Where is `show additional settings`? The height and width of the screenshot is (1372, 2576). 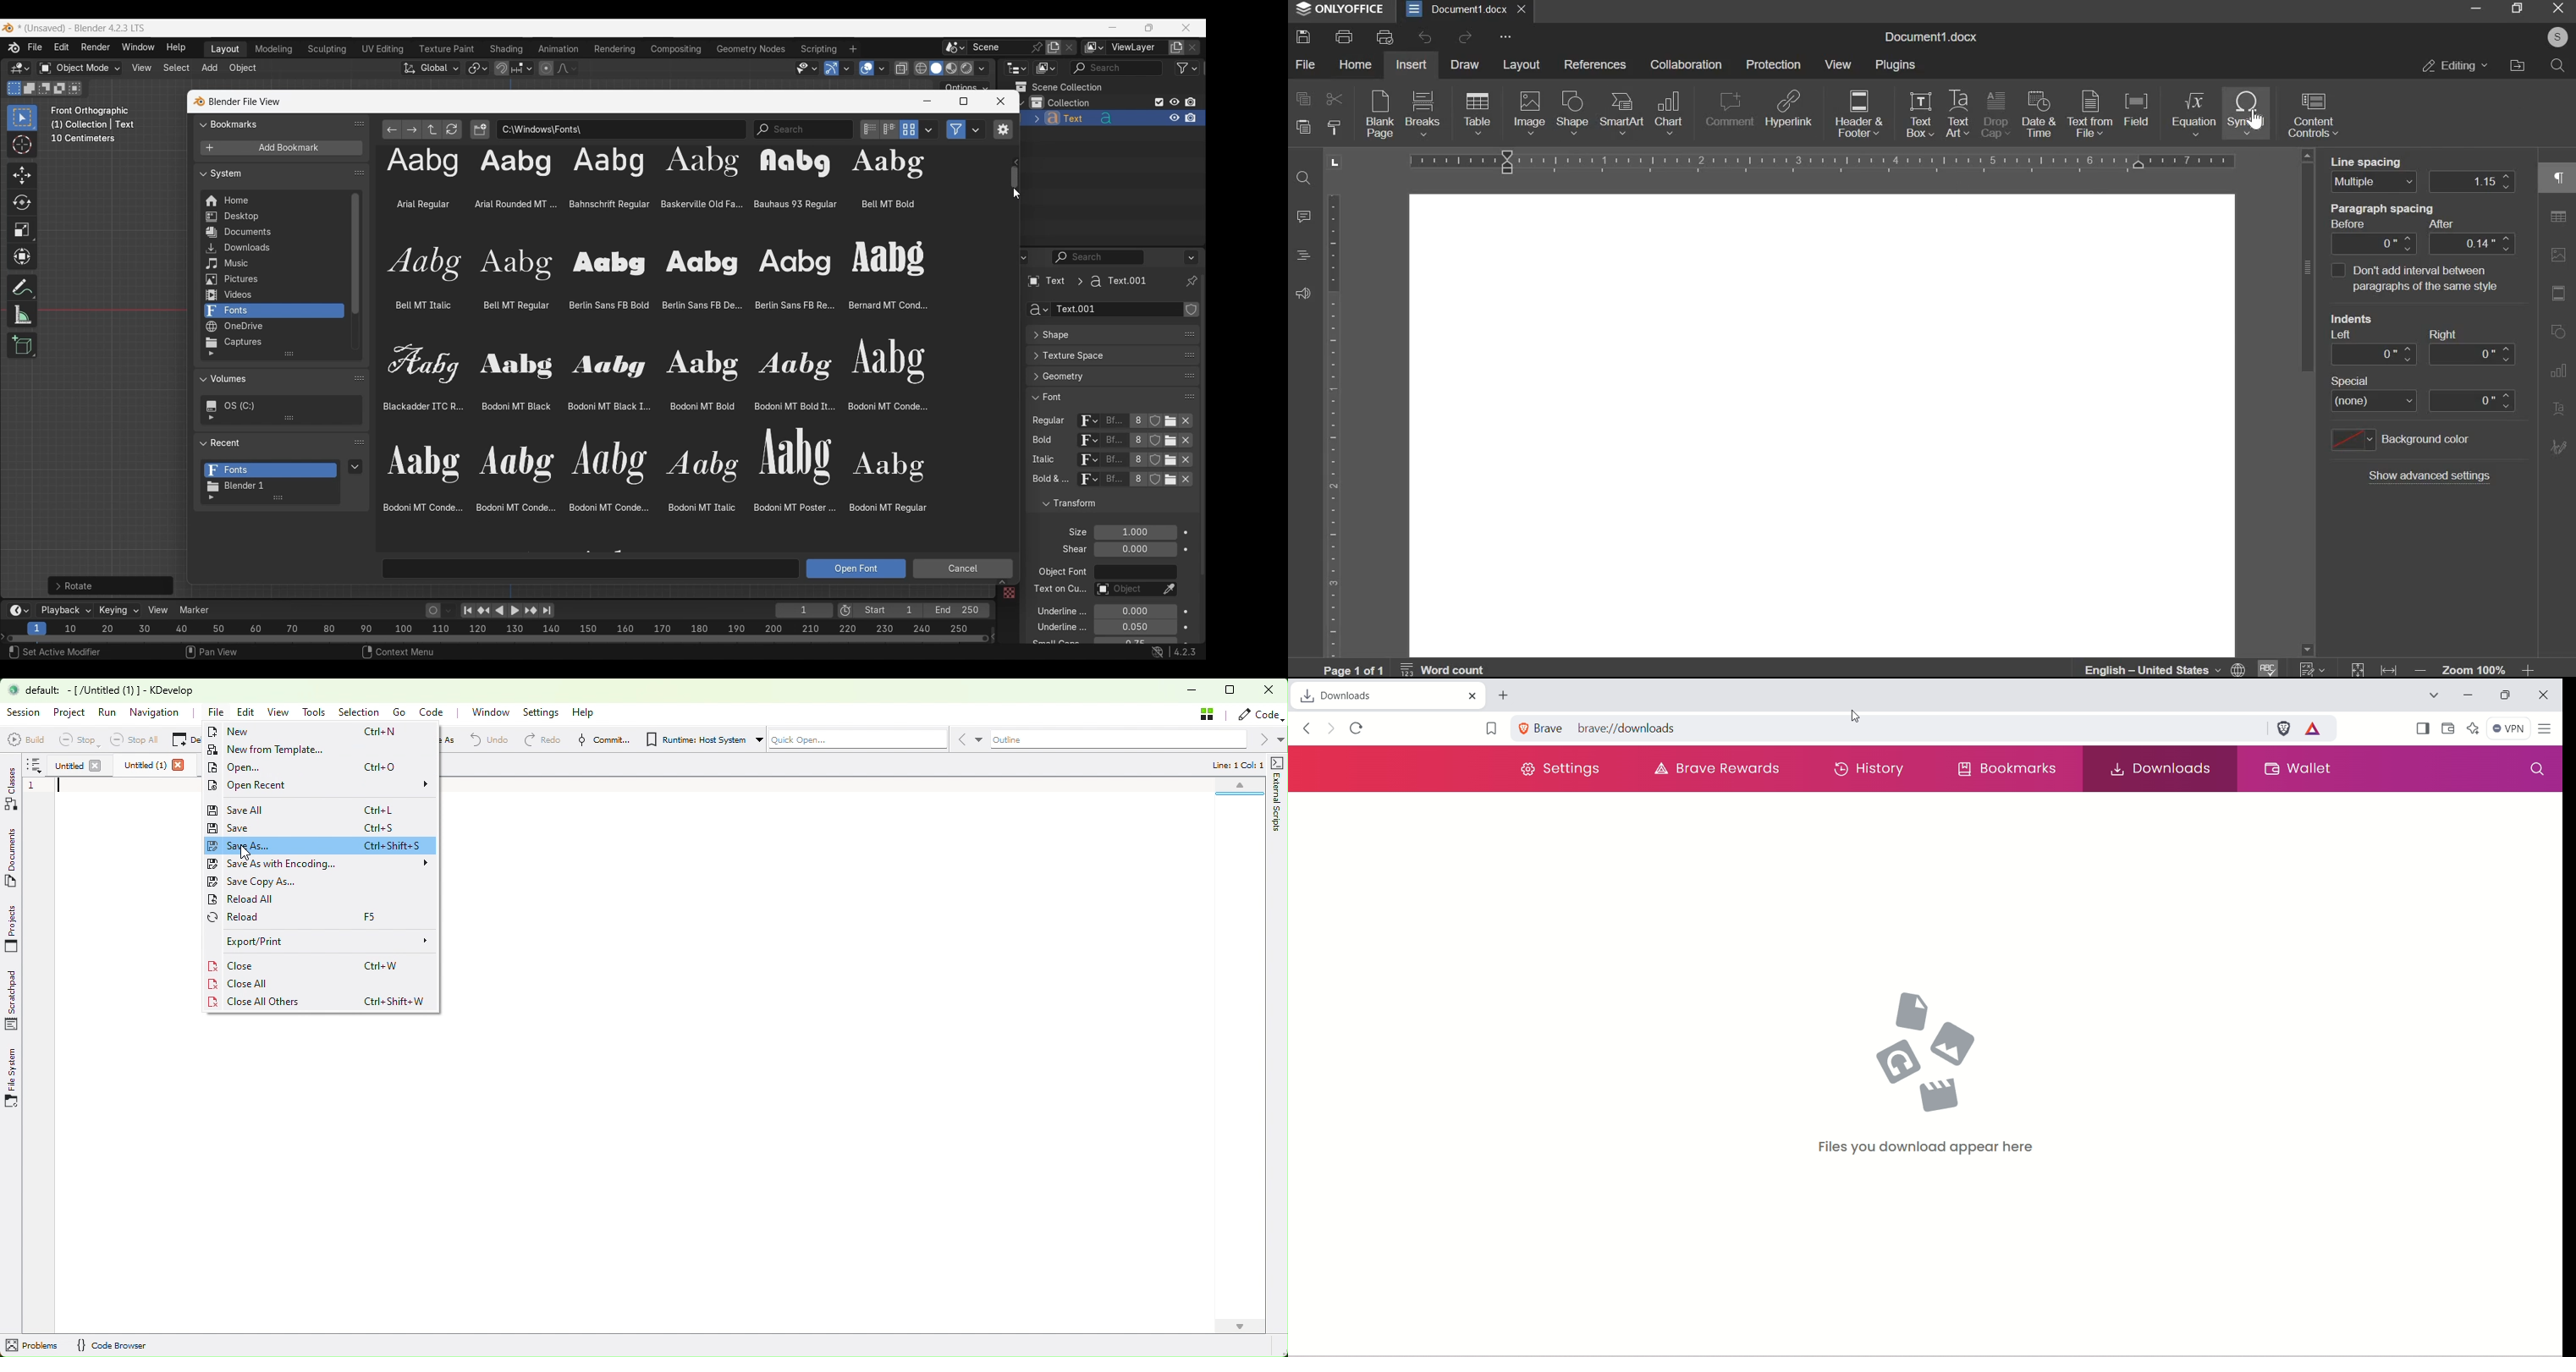 show additional settings is located at coordinates (2429, 476).